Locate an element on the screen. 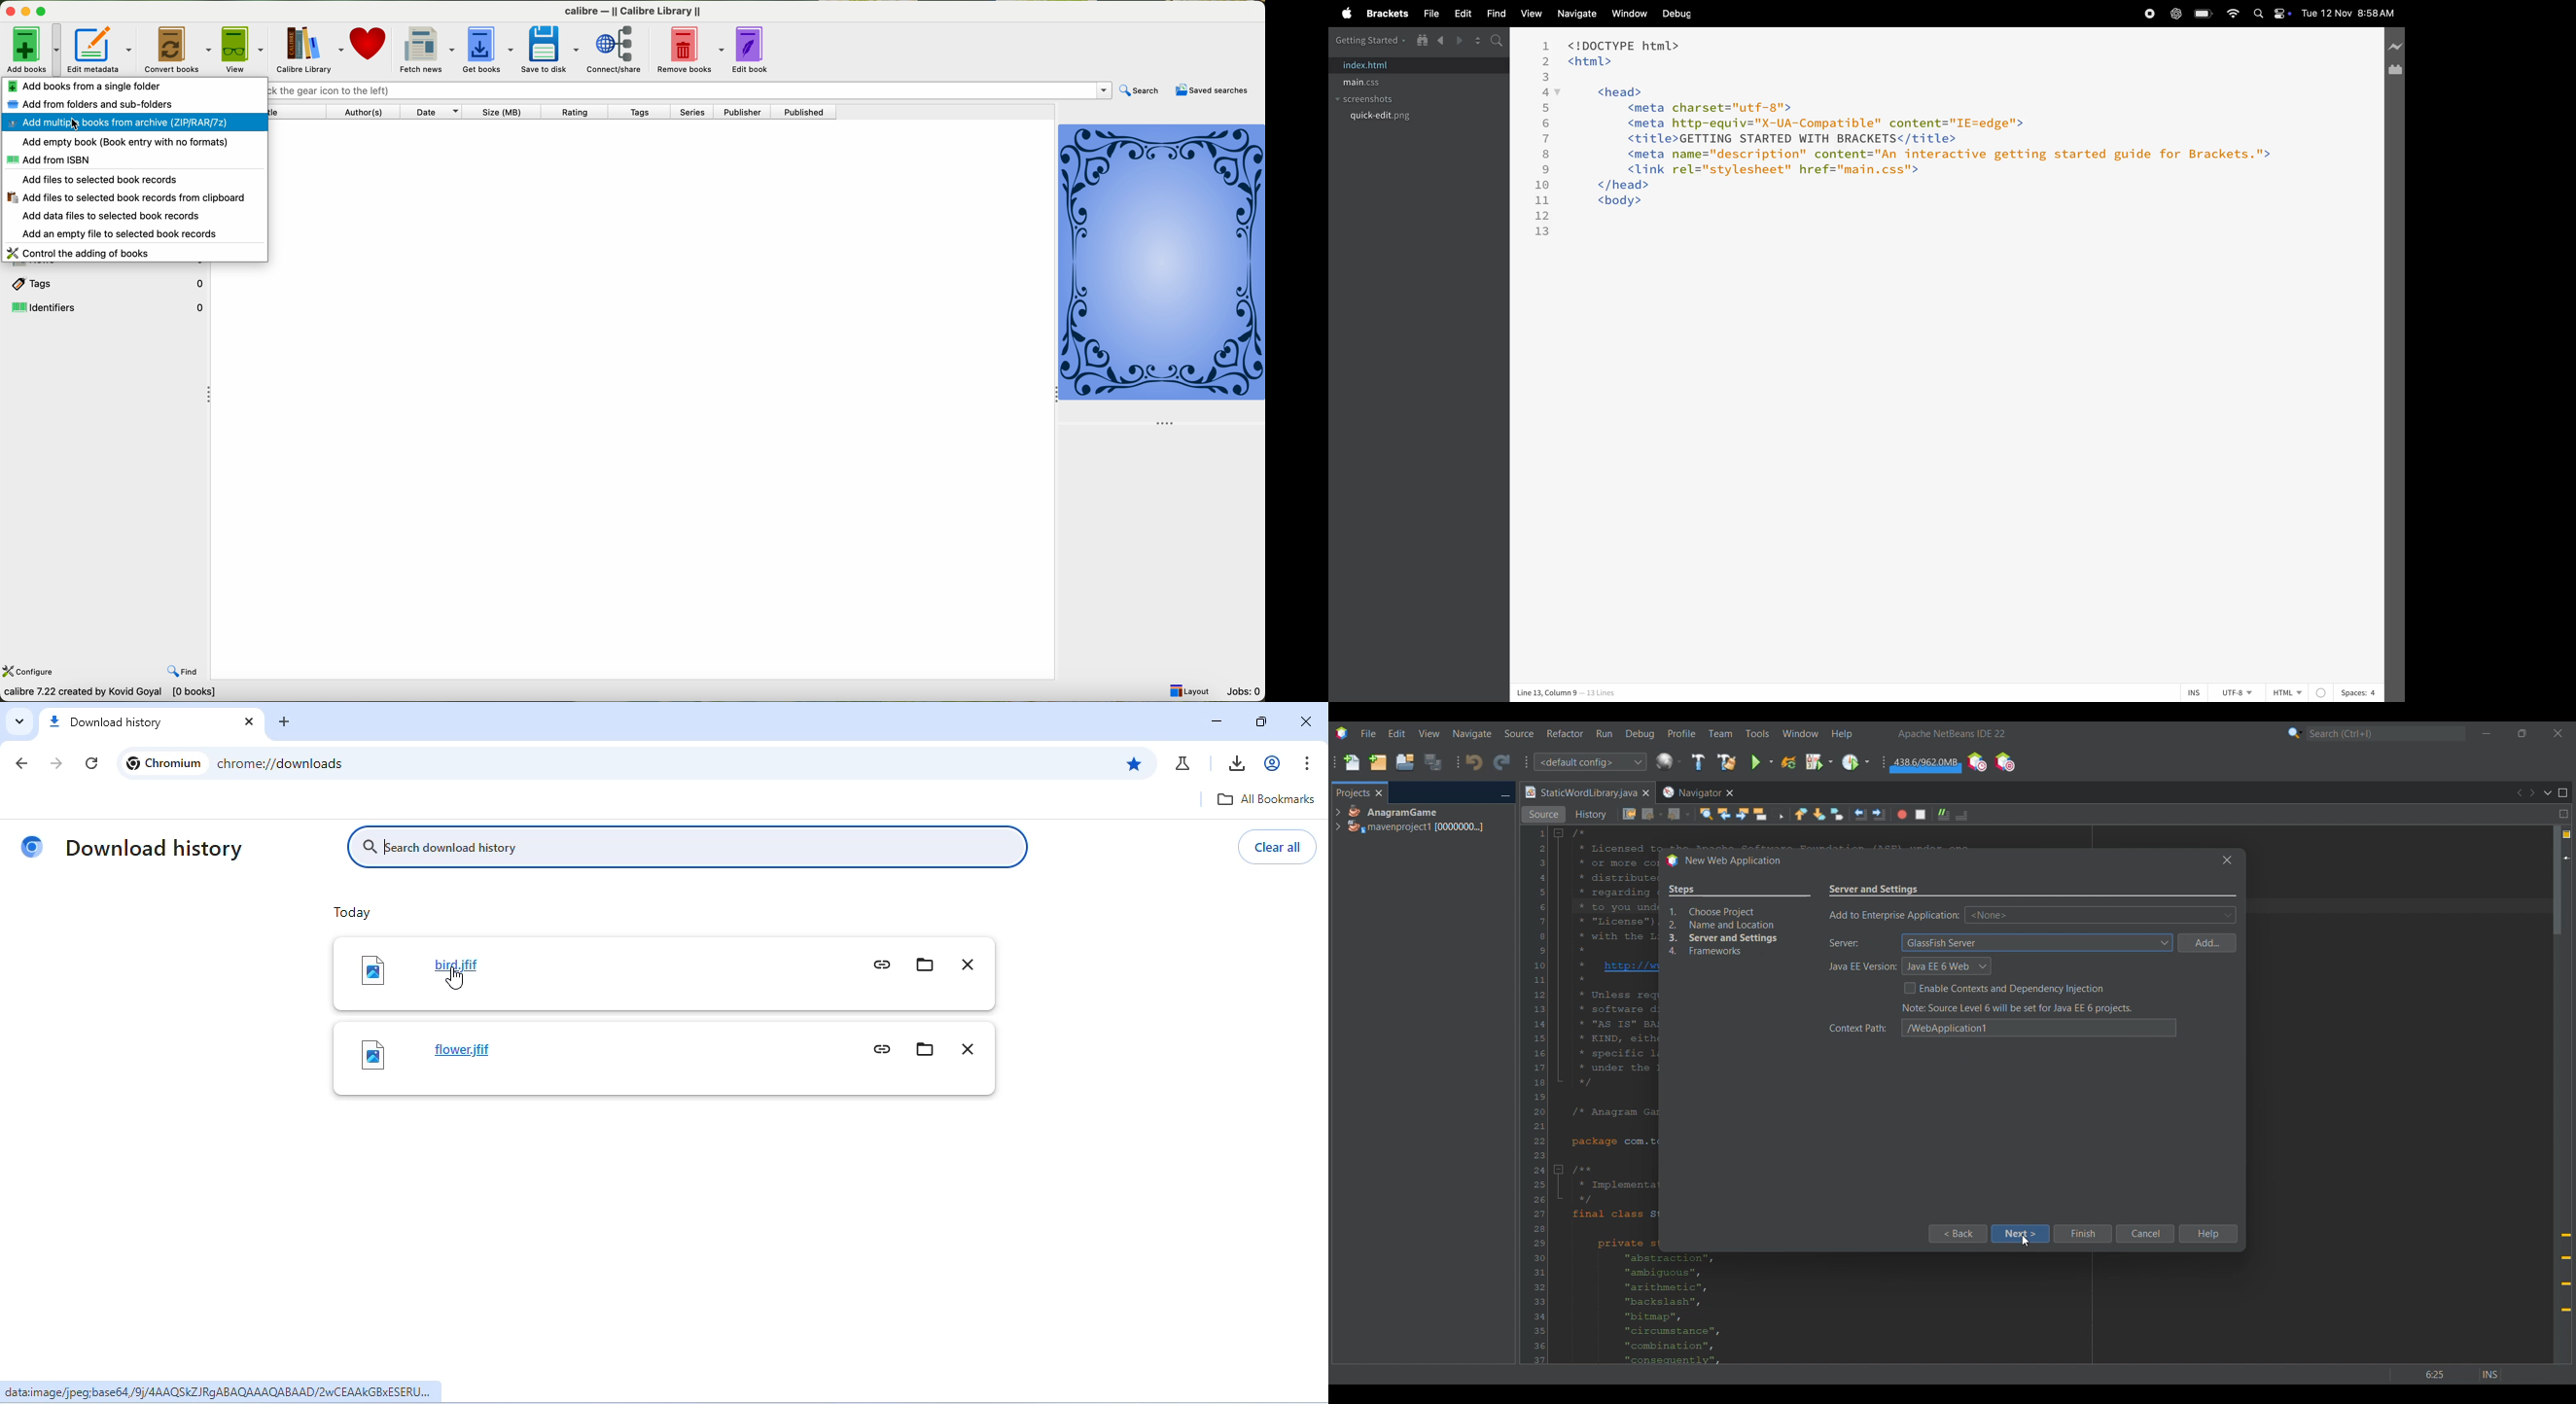 Image resolution: width=2576 pixels, height=1428 pixels. refresh is located at coordinates (91, 764).